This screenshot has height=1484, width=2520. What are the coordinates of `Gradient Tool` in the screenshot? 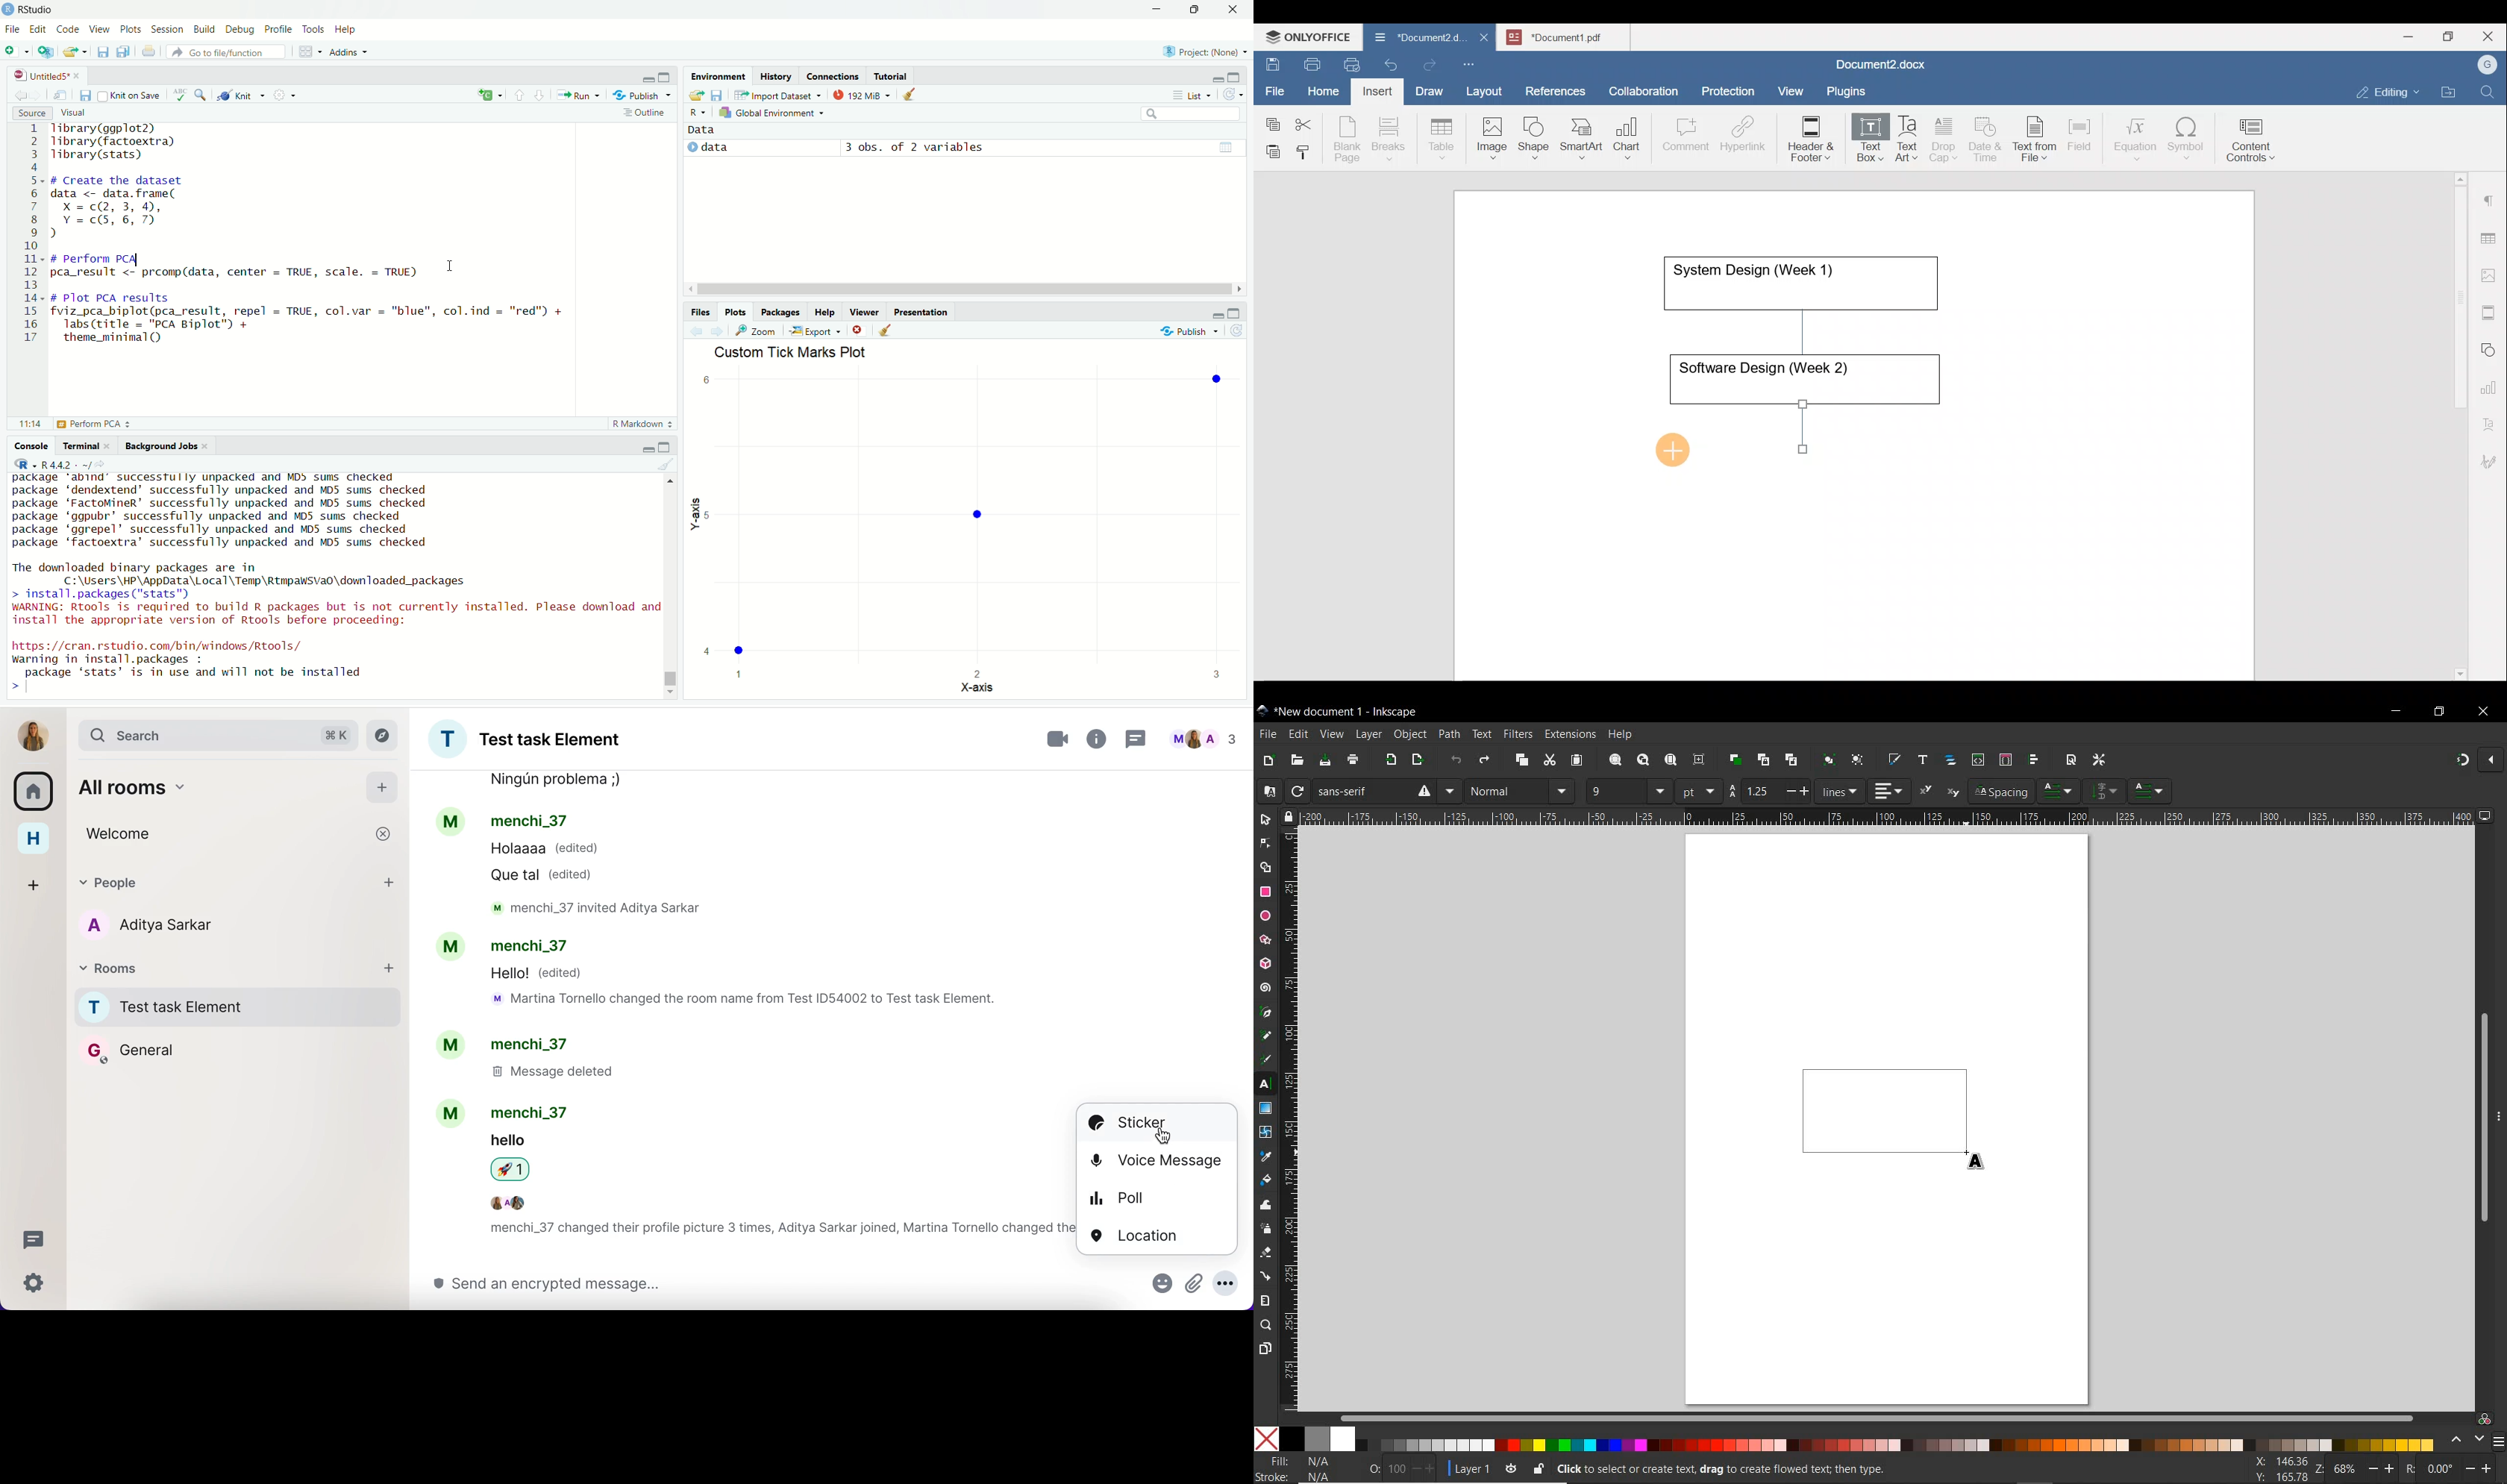 It's located at (1265, 1109).